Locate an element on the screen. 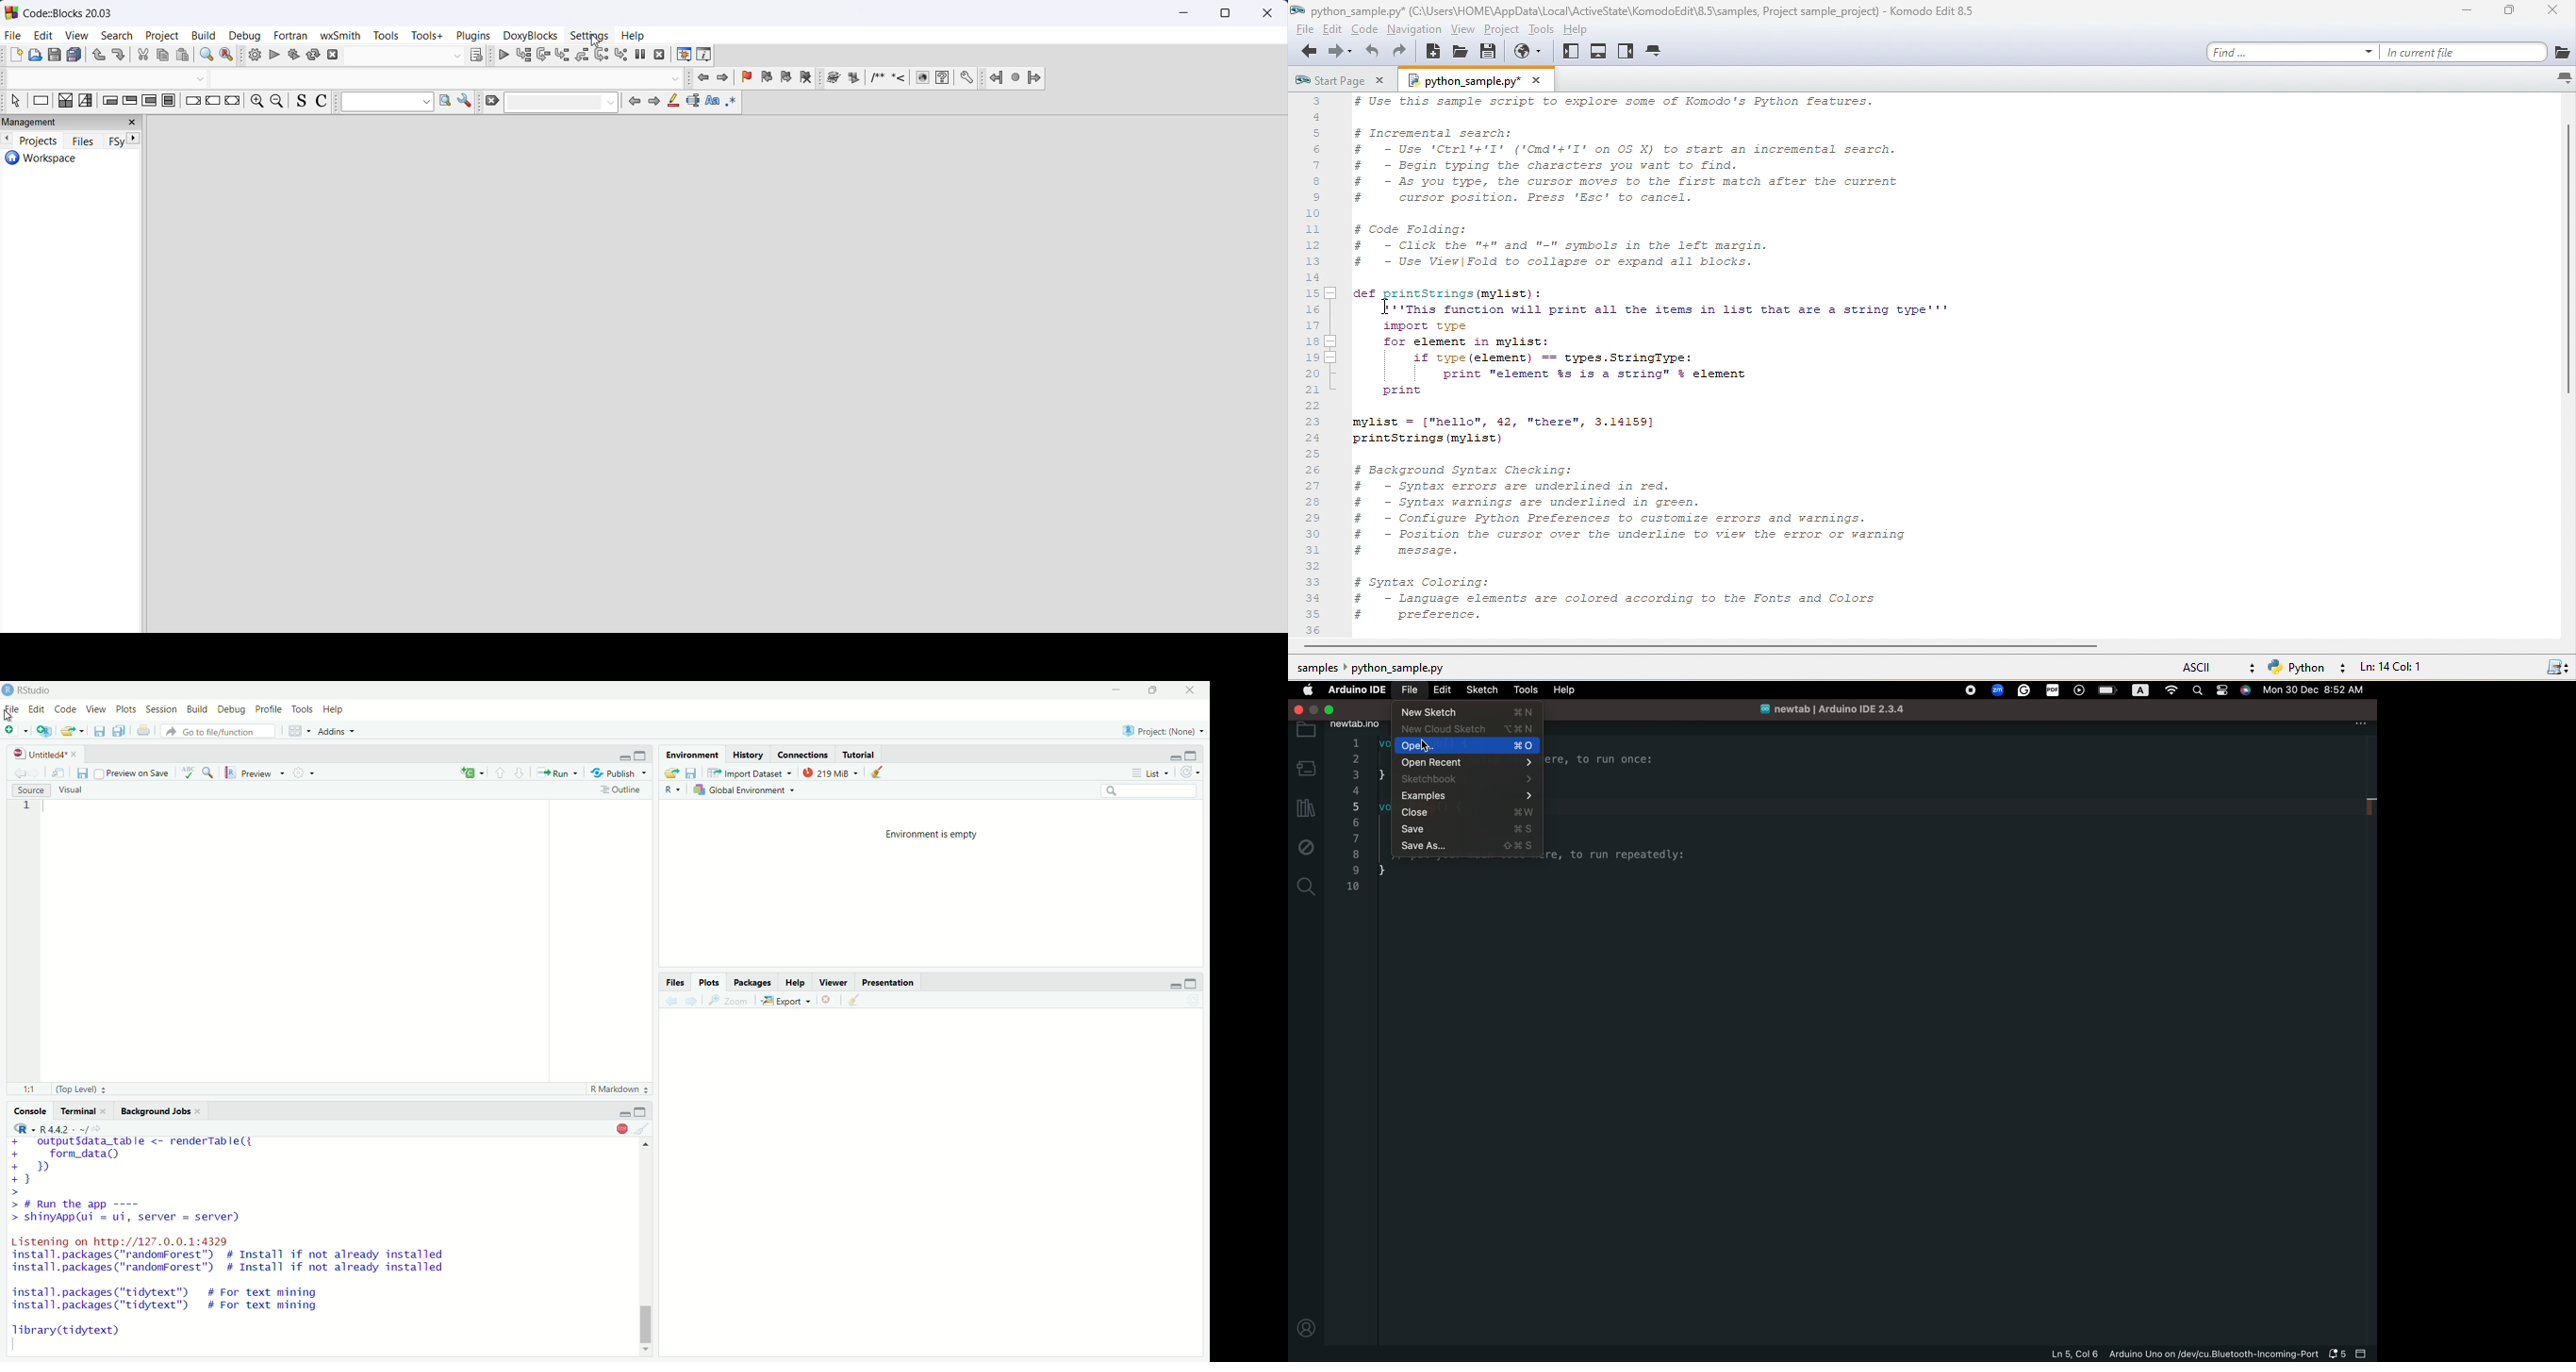  background jobs is located at coordinates (163, 1110).